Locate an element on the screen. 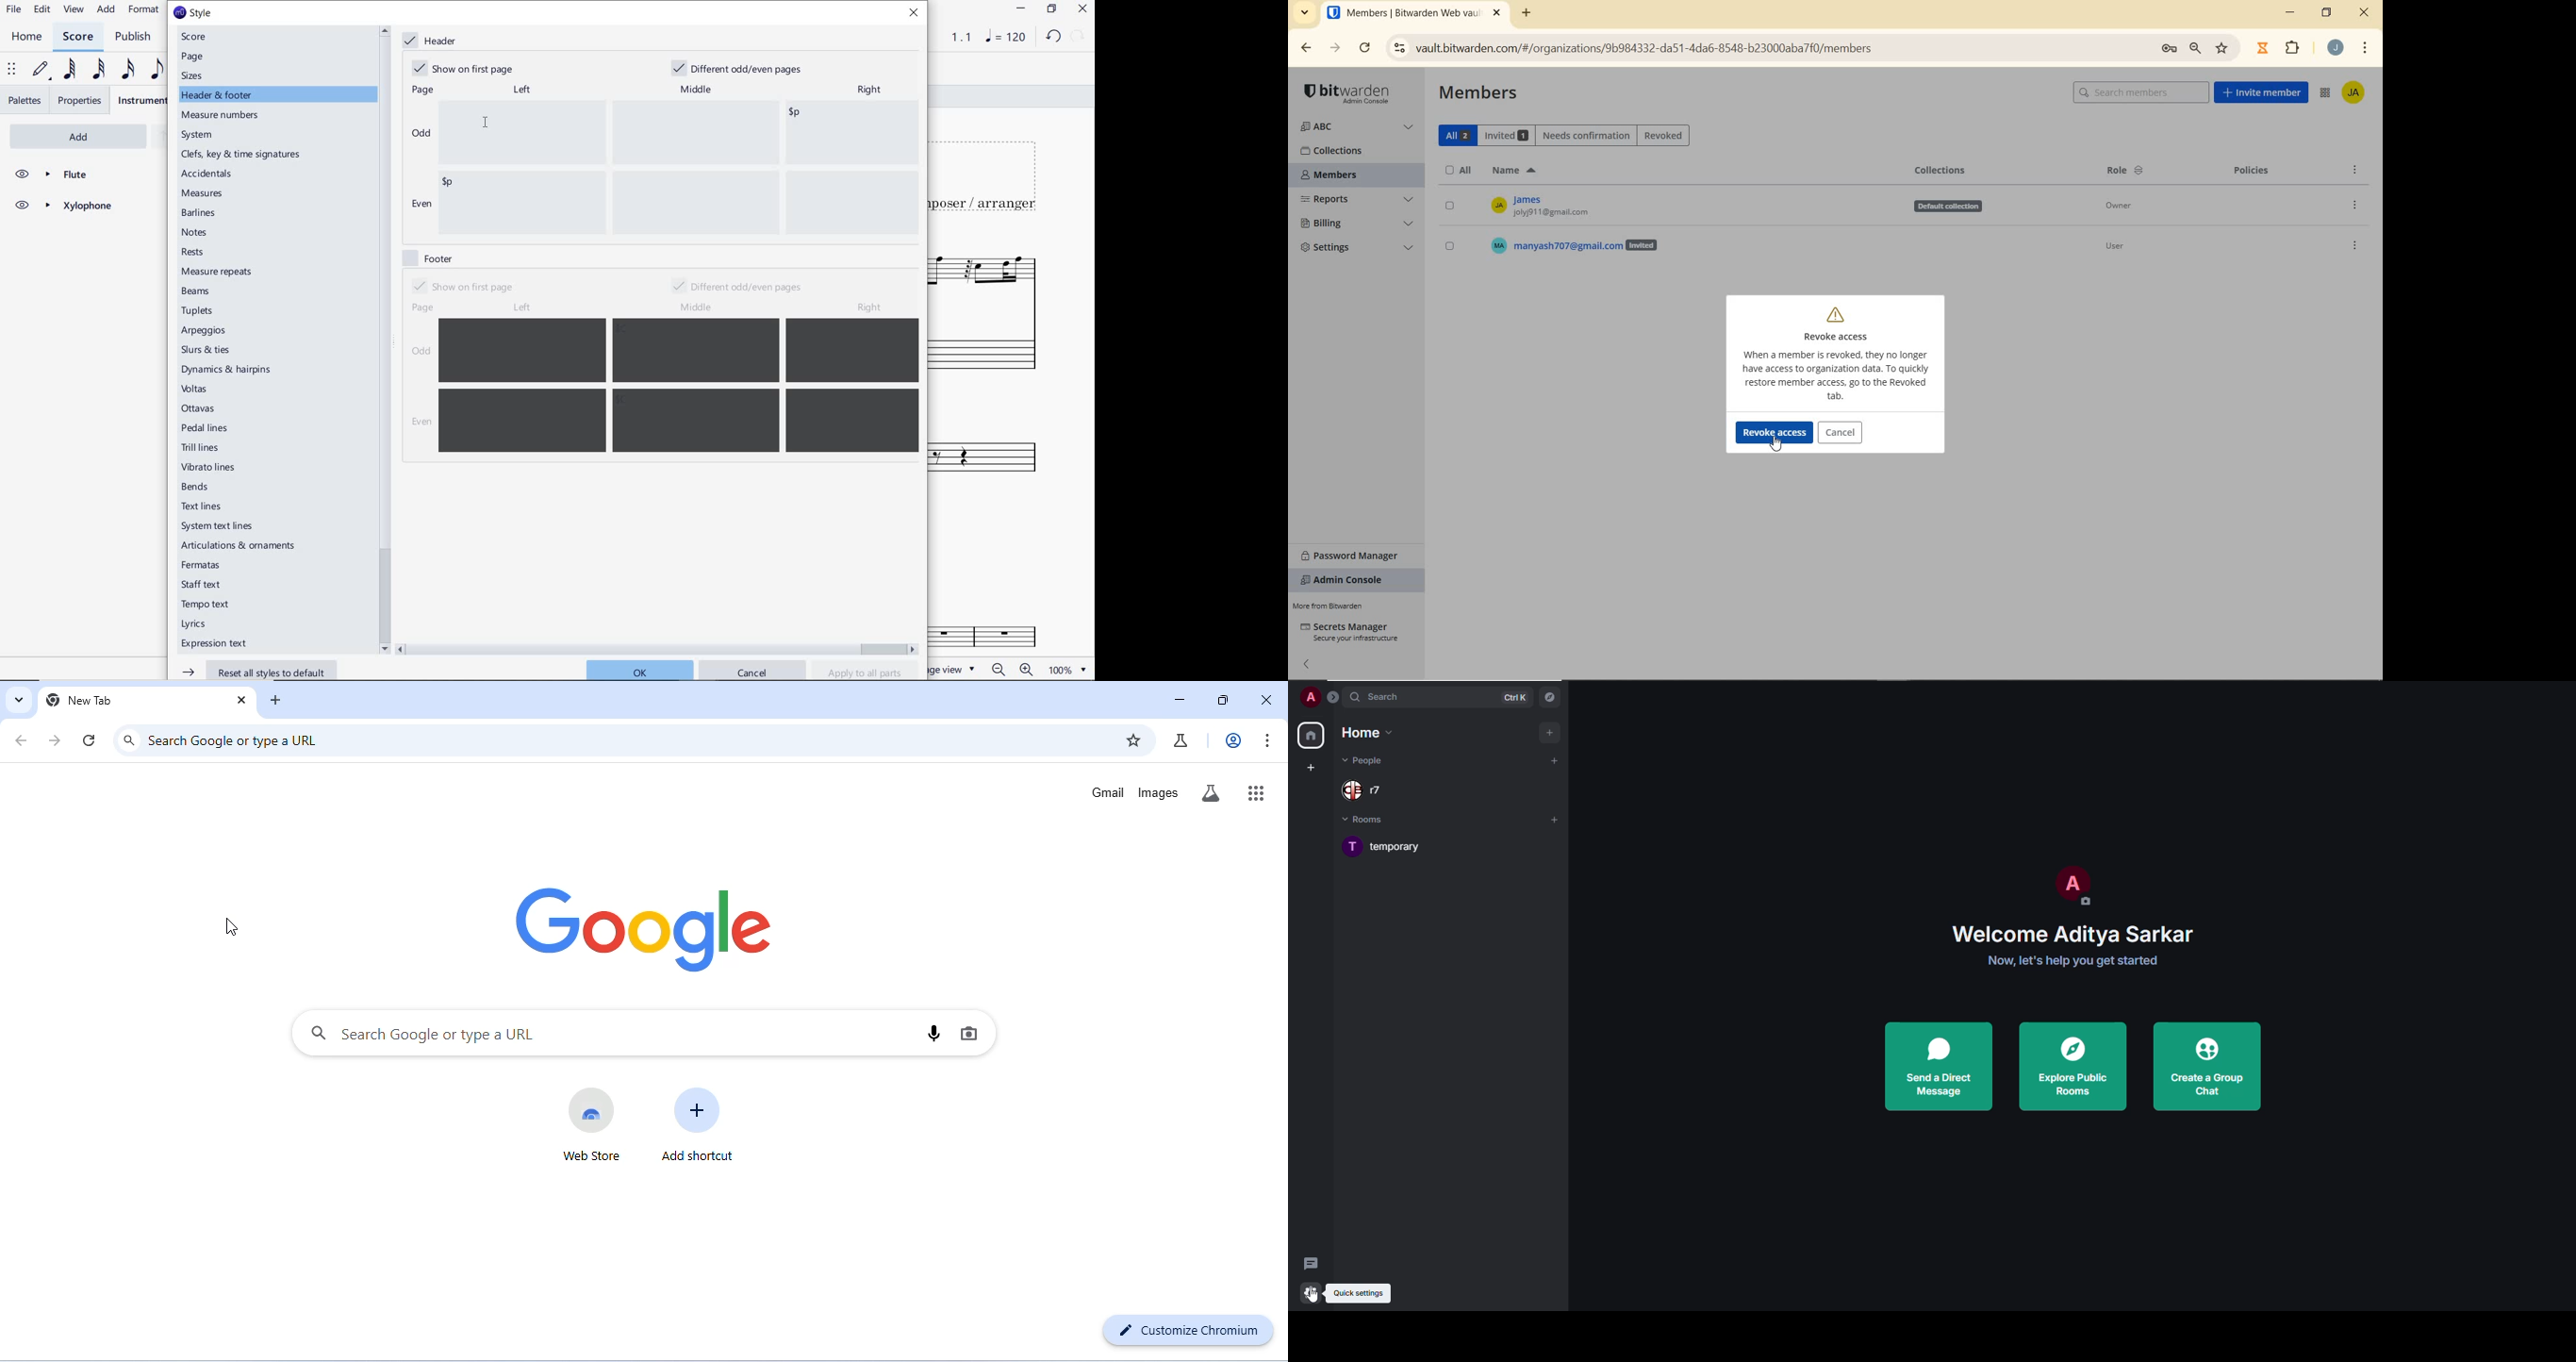 The width and height of the screenshot is (2576, 1372). ACCOUNT NAME is located at coordinates (2356, 94).